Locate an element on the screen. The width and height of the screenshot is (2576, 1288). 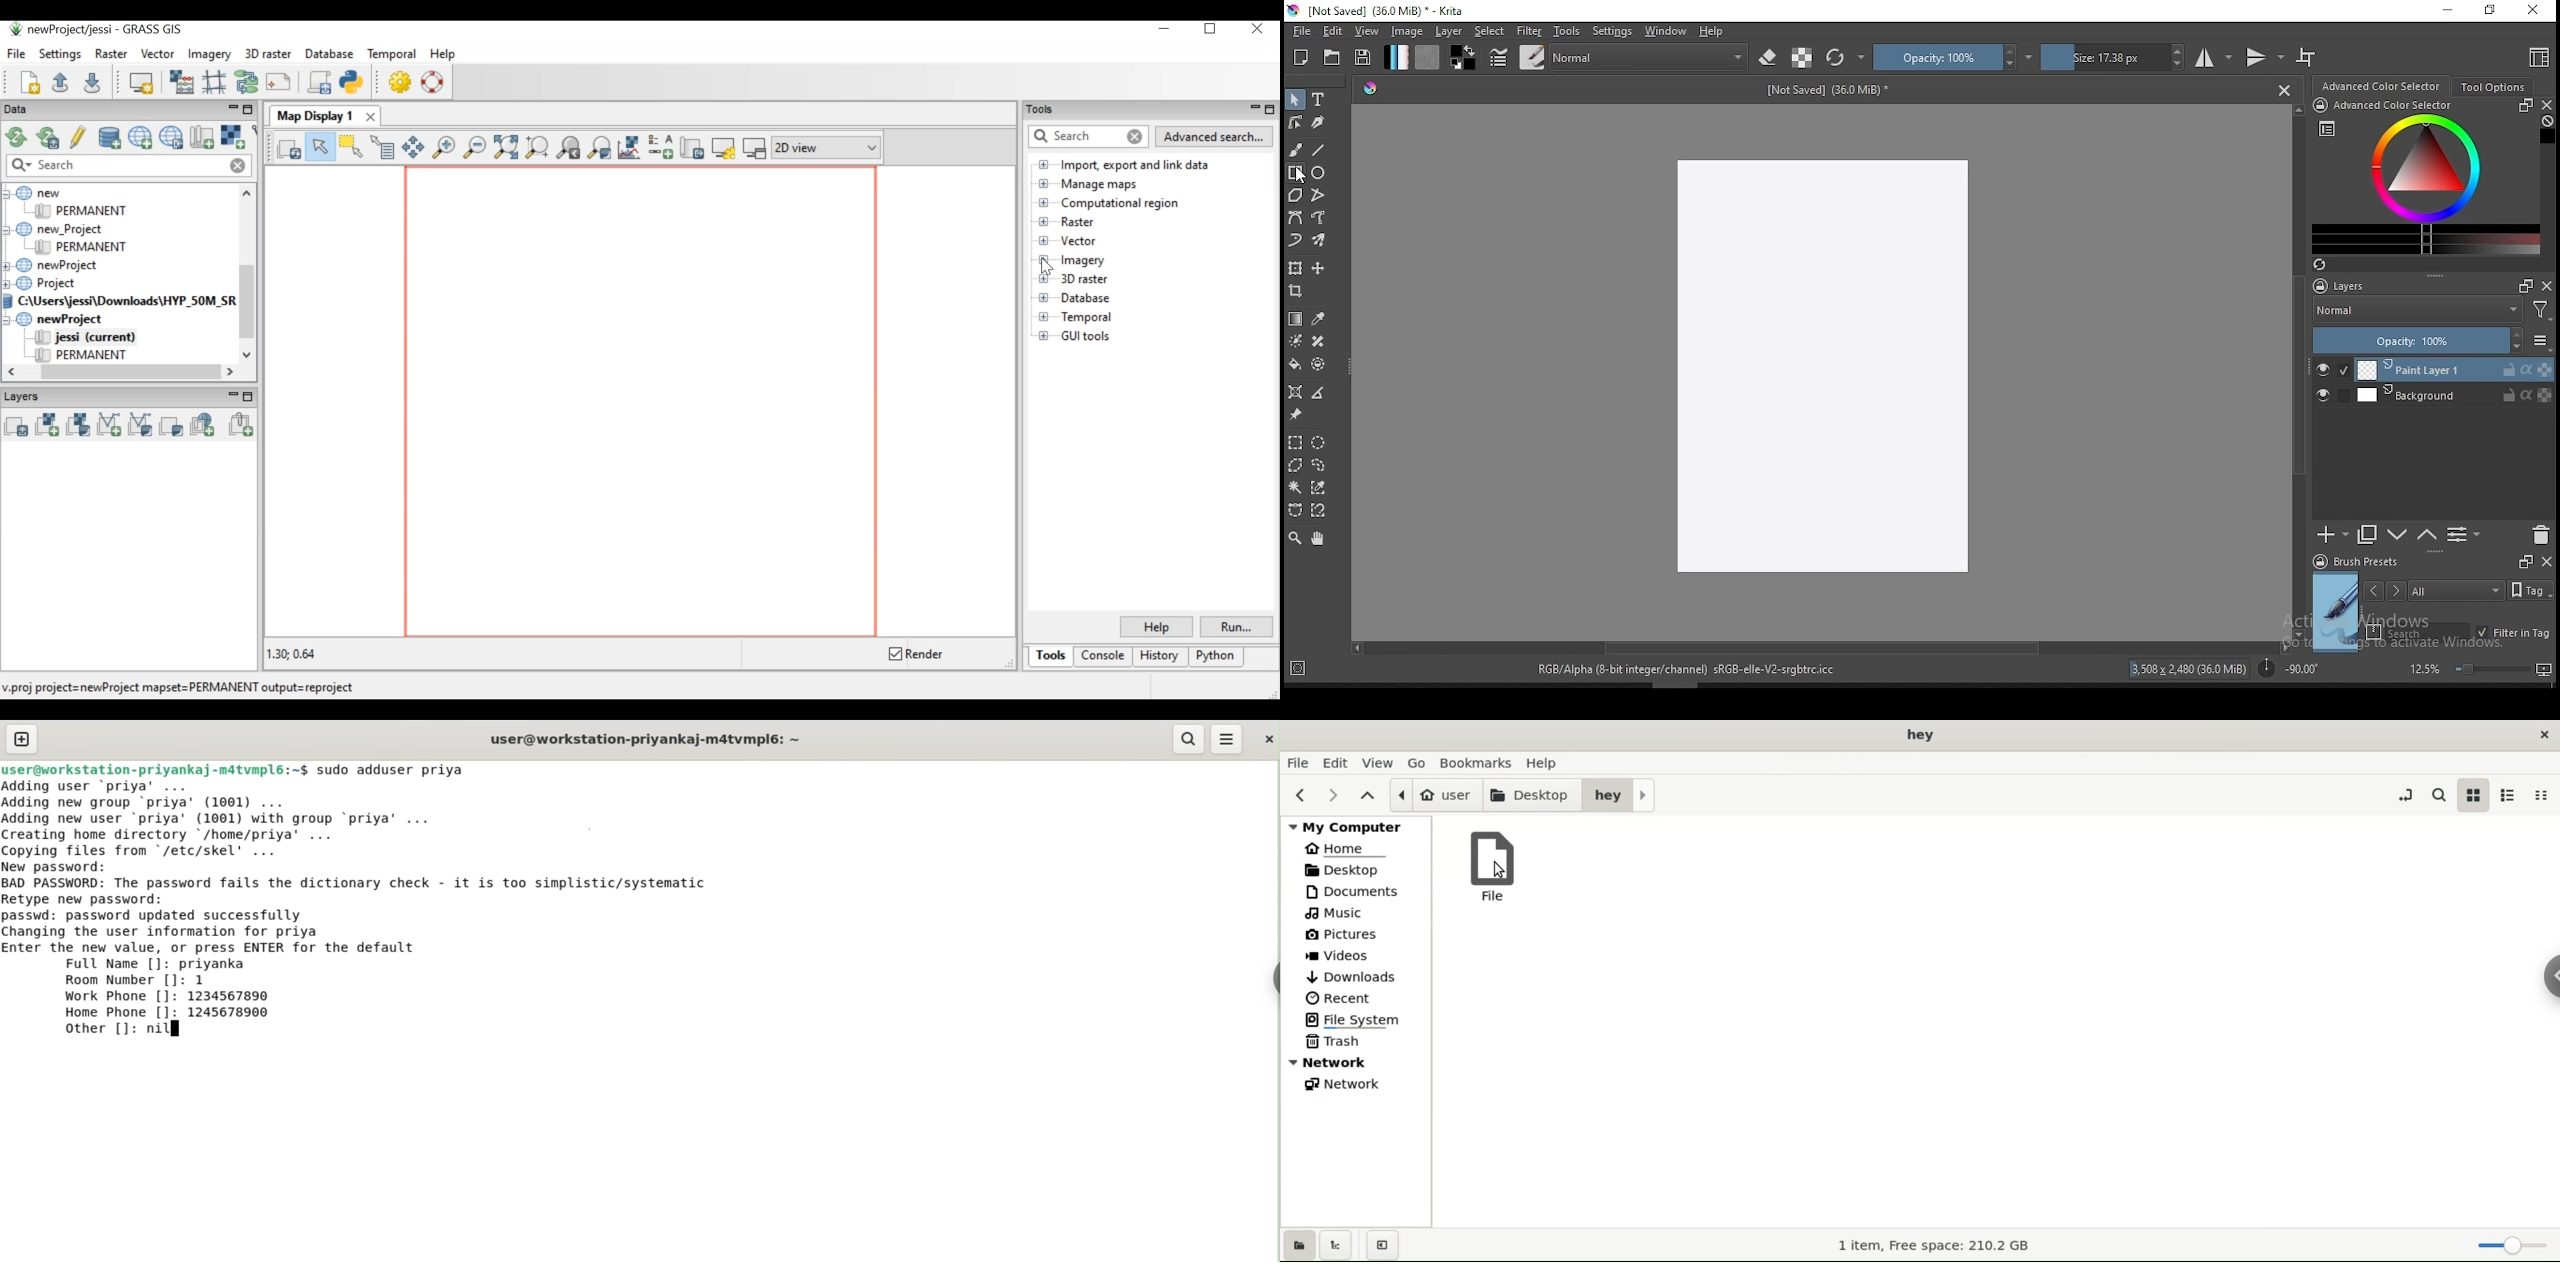
transform a layer or a selection is located at coordinates (1295, 267).